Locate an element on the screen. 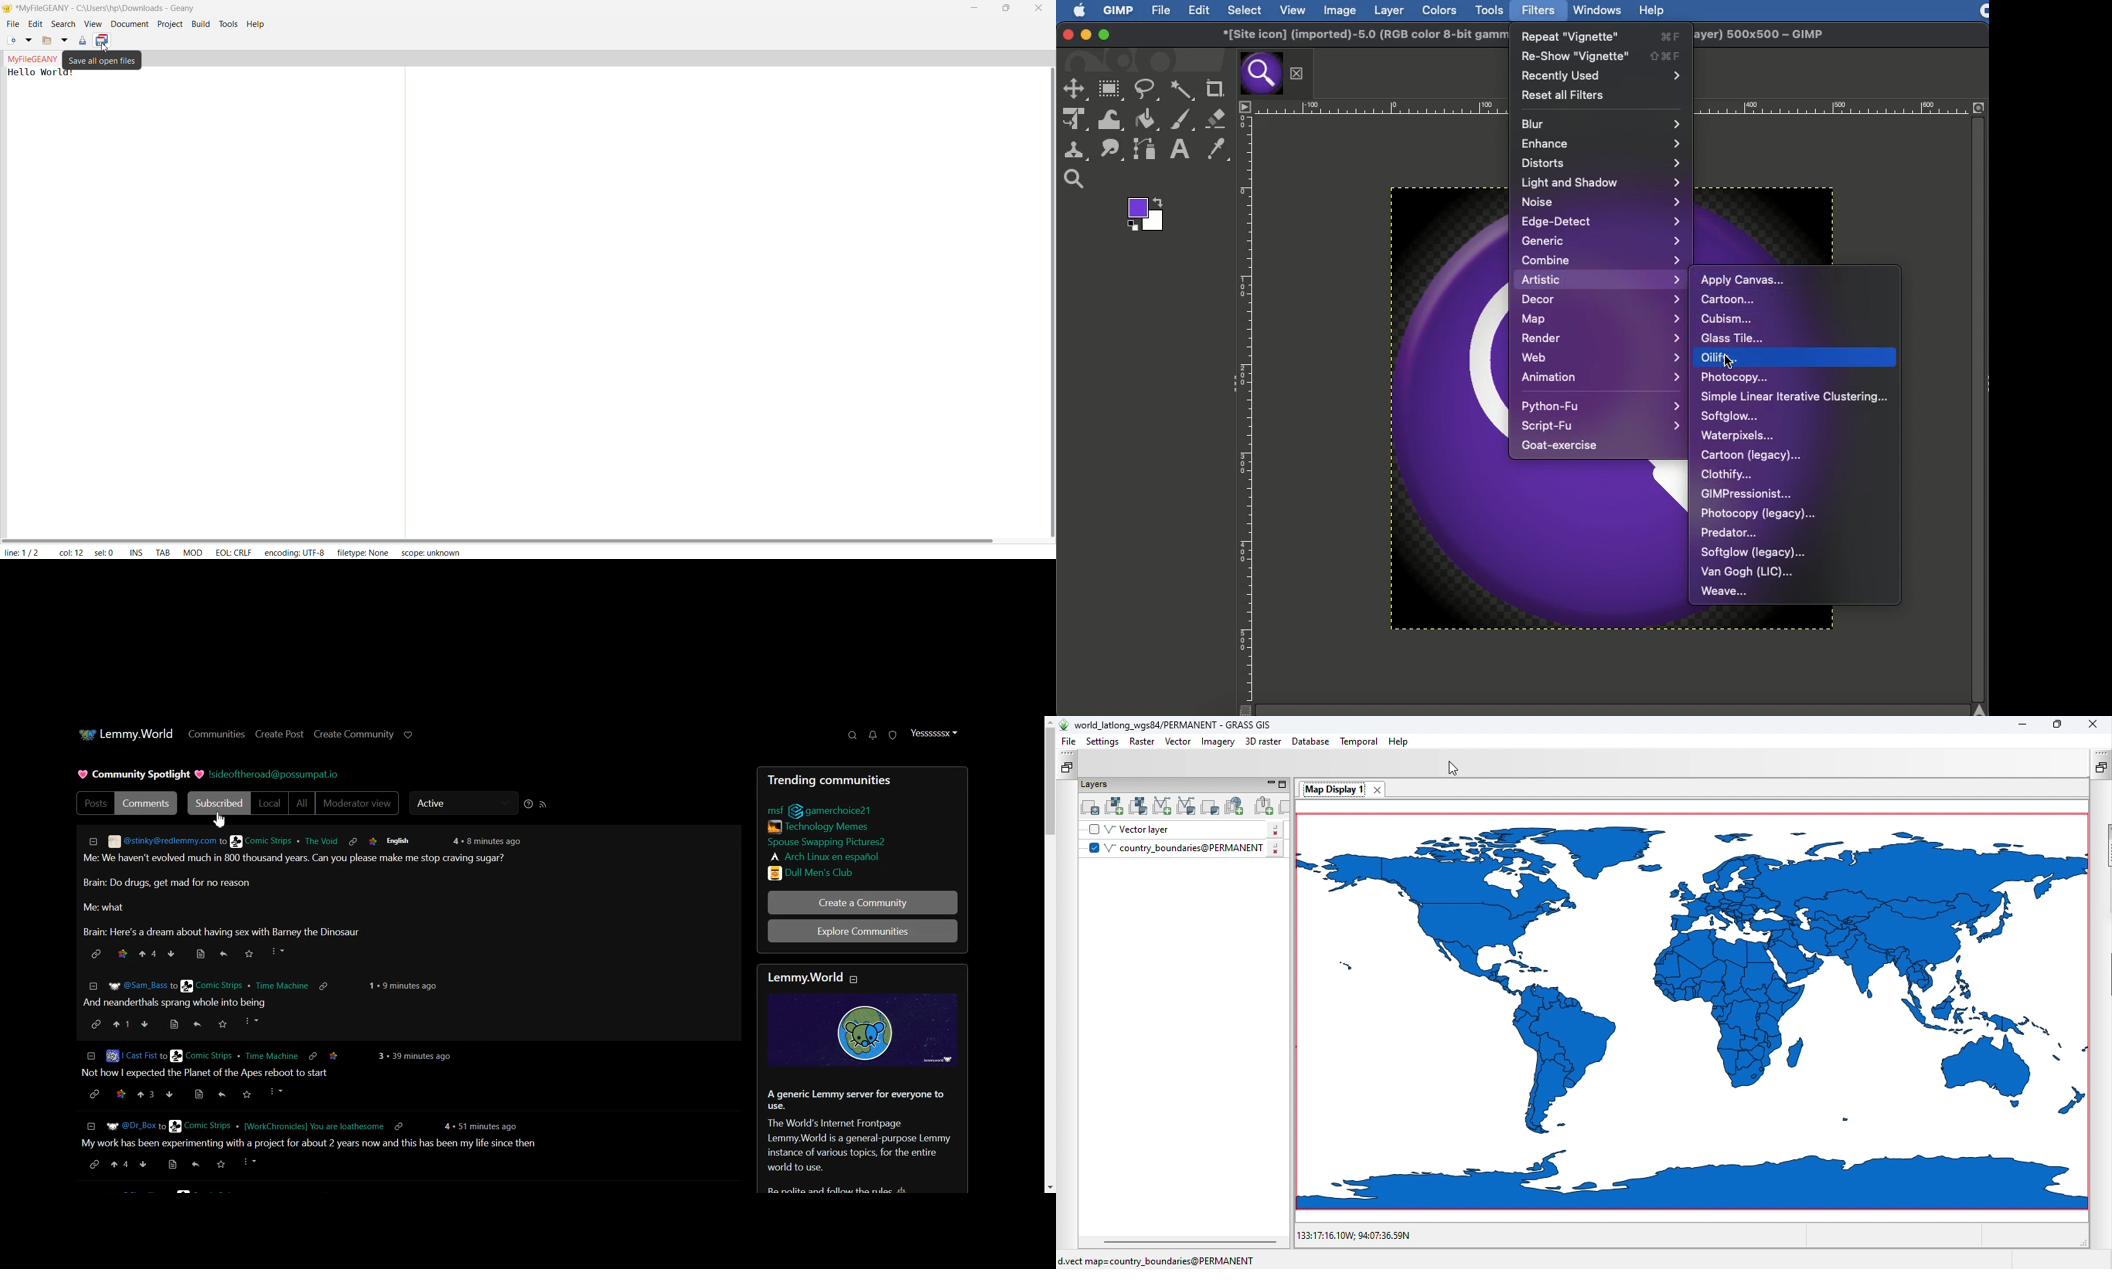 This screenshot has width=2128, height=1288. Smudge tool is located at coordinates (1113, 150).